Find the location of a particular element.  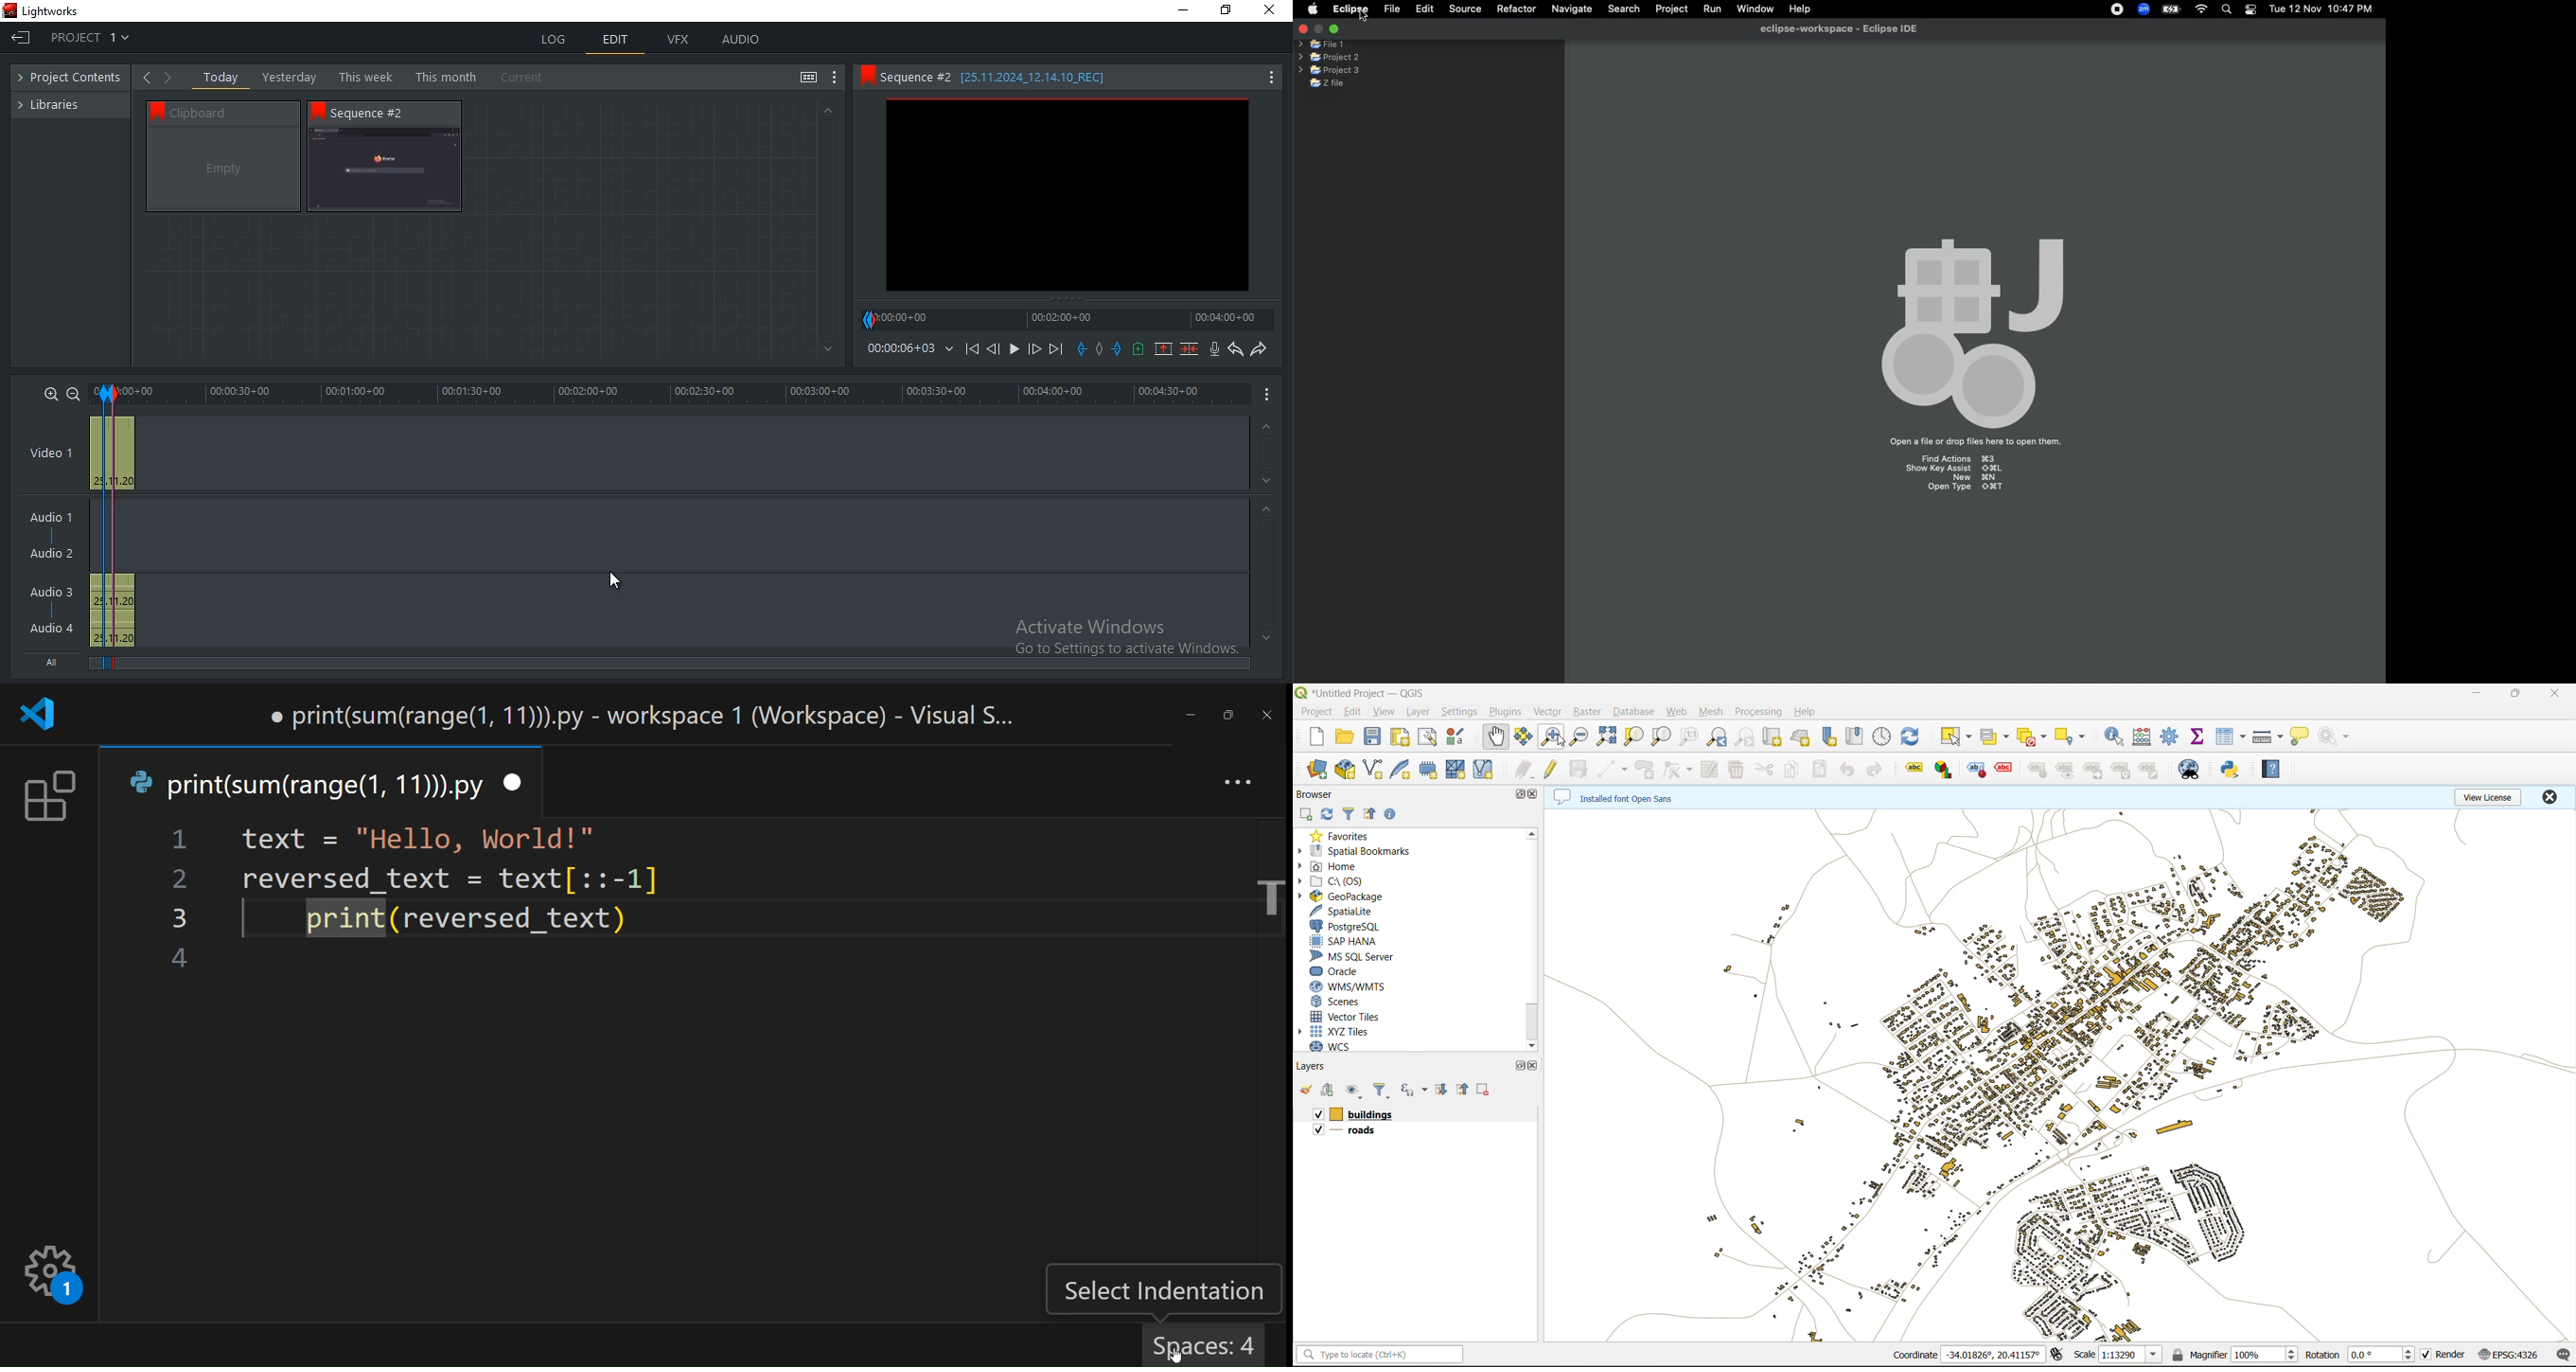

timeline marker is located at coordinates (121, 531).